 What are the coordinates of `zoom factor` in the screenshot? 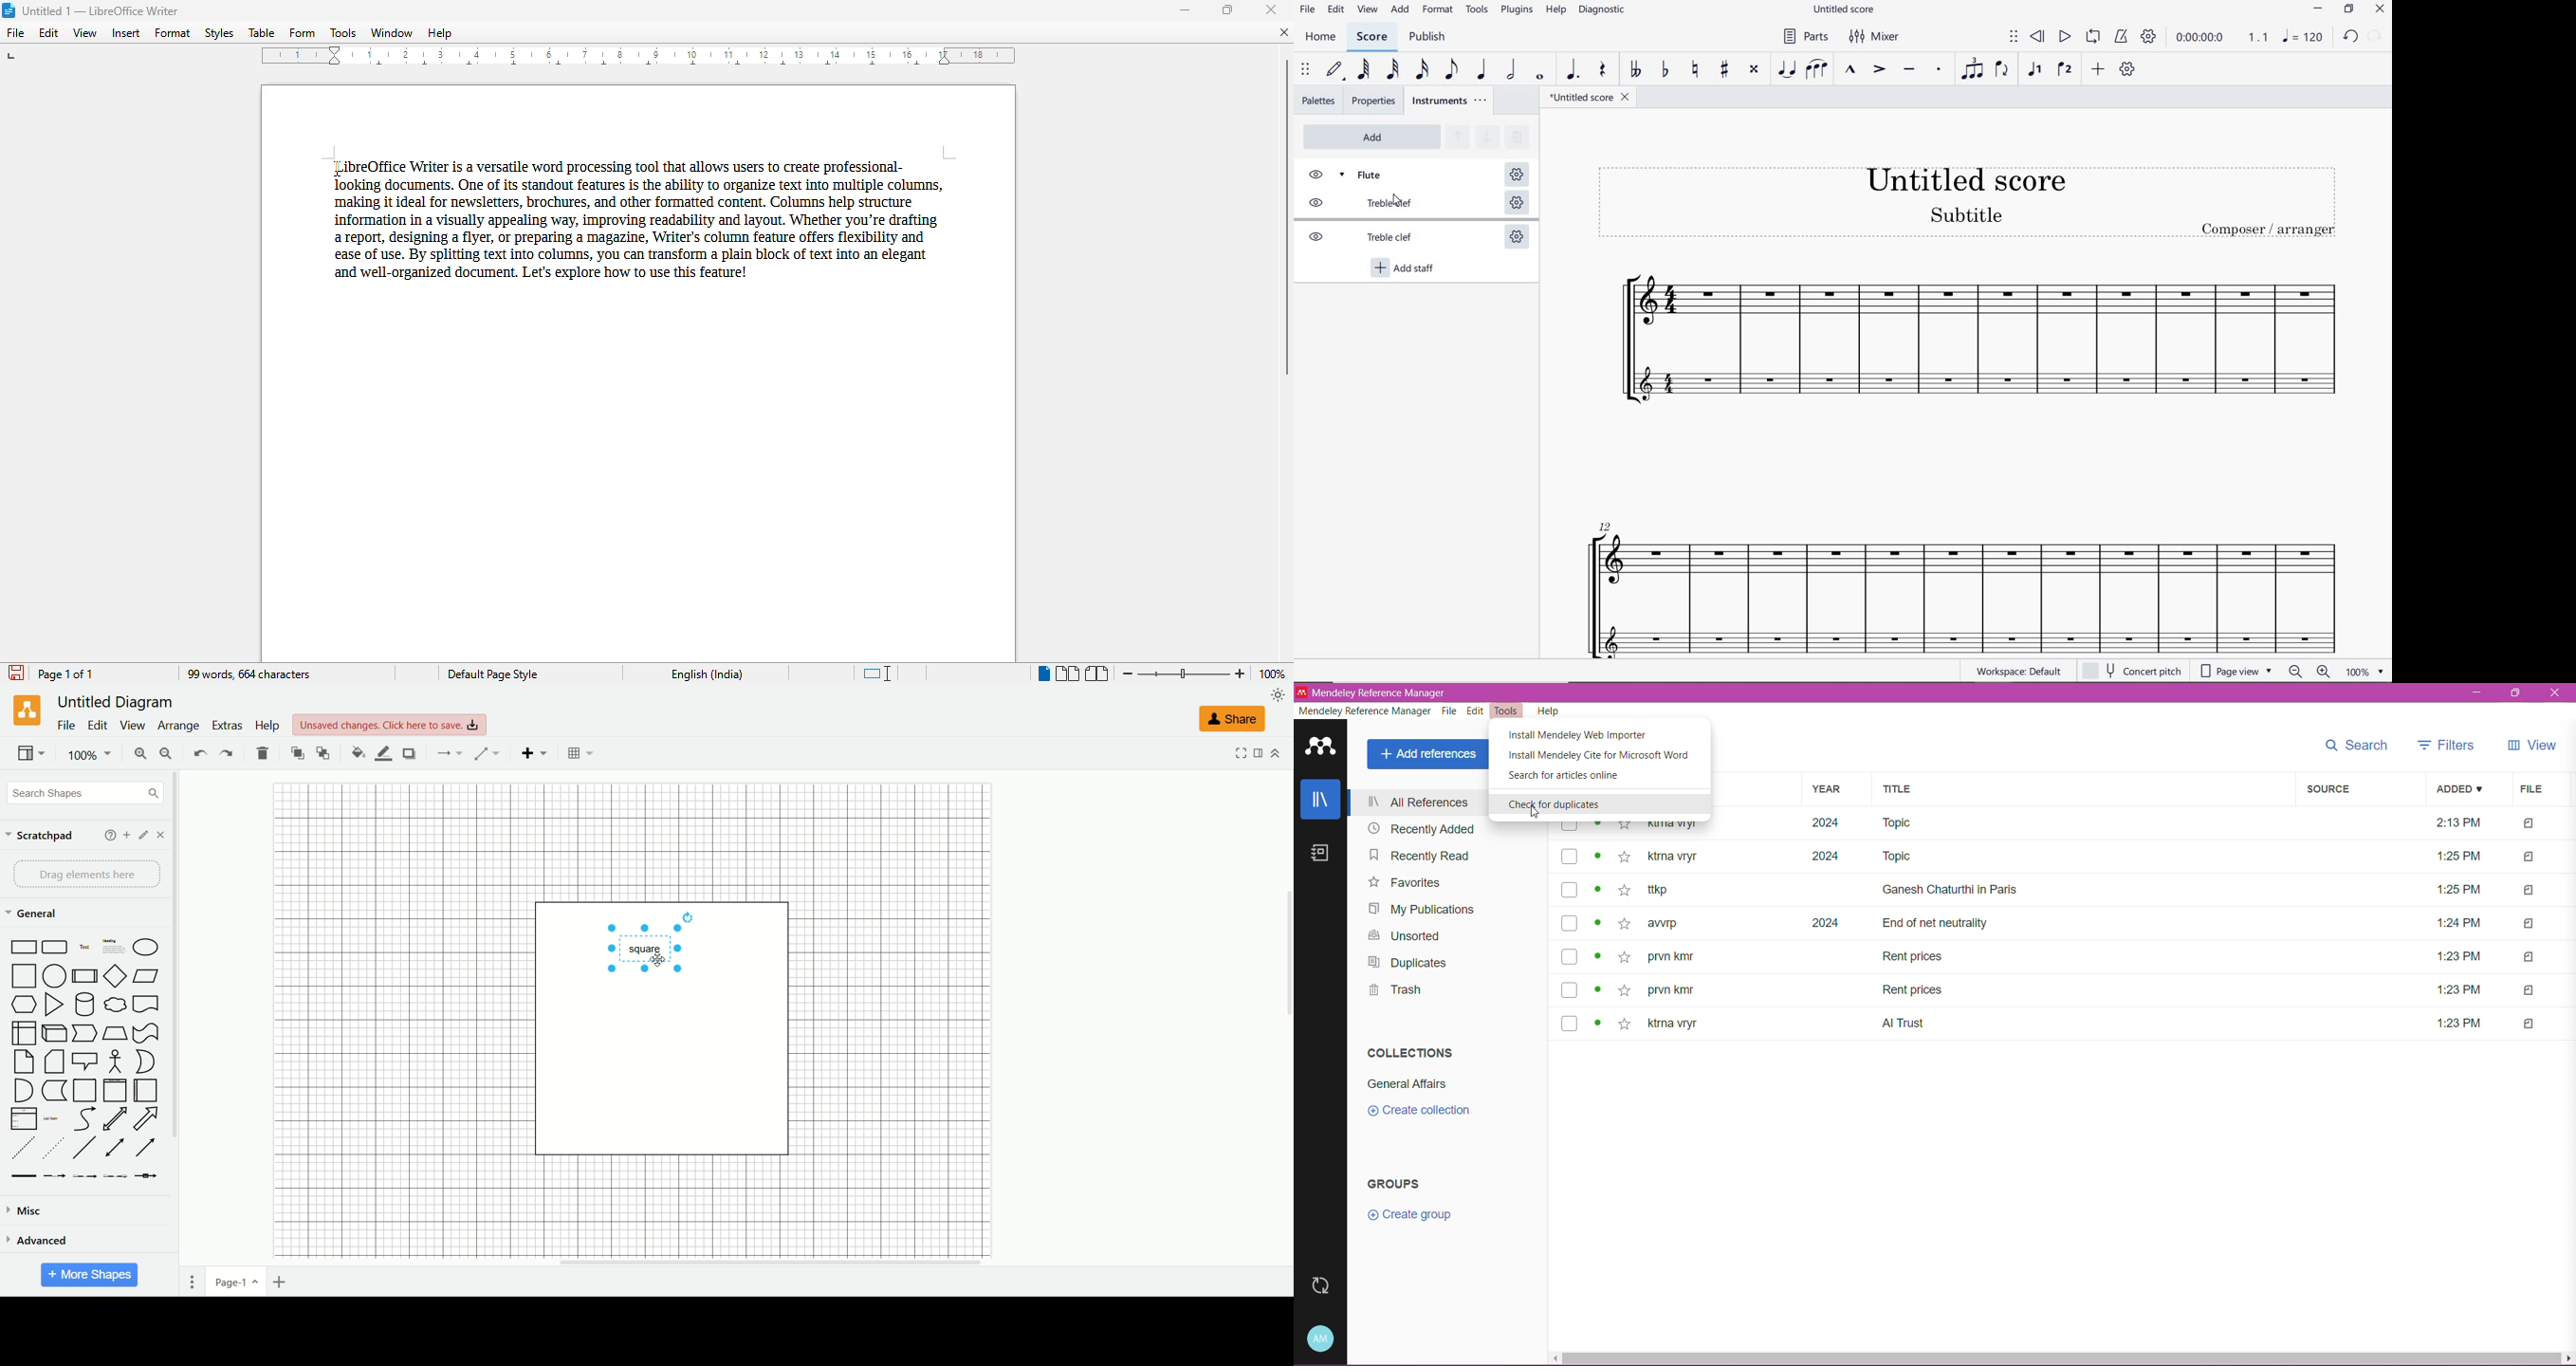 It's located at (2364, 672).